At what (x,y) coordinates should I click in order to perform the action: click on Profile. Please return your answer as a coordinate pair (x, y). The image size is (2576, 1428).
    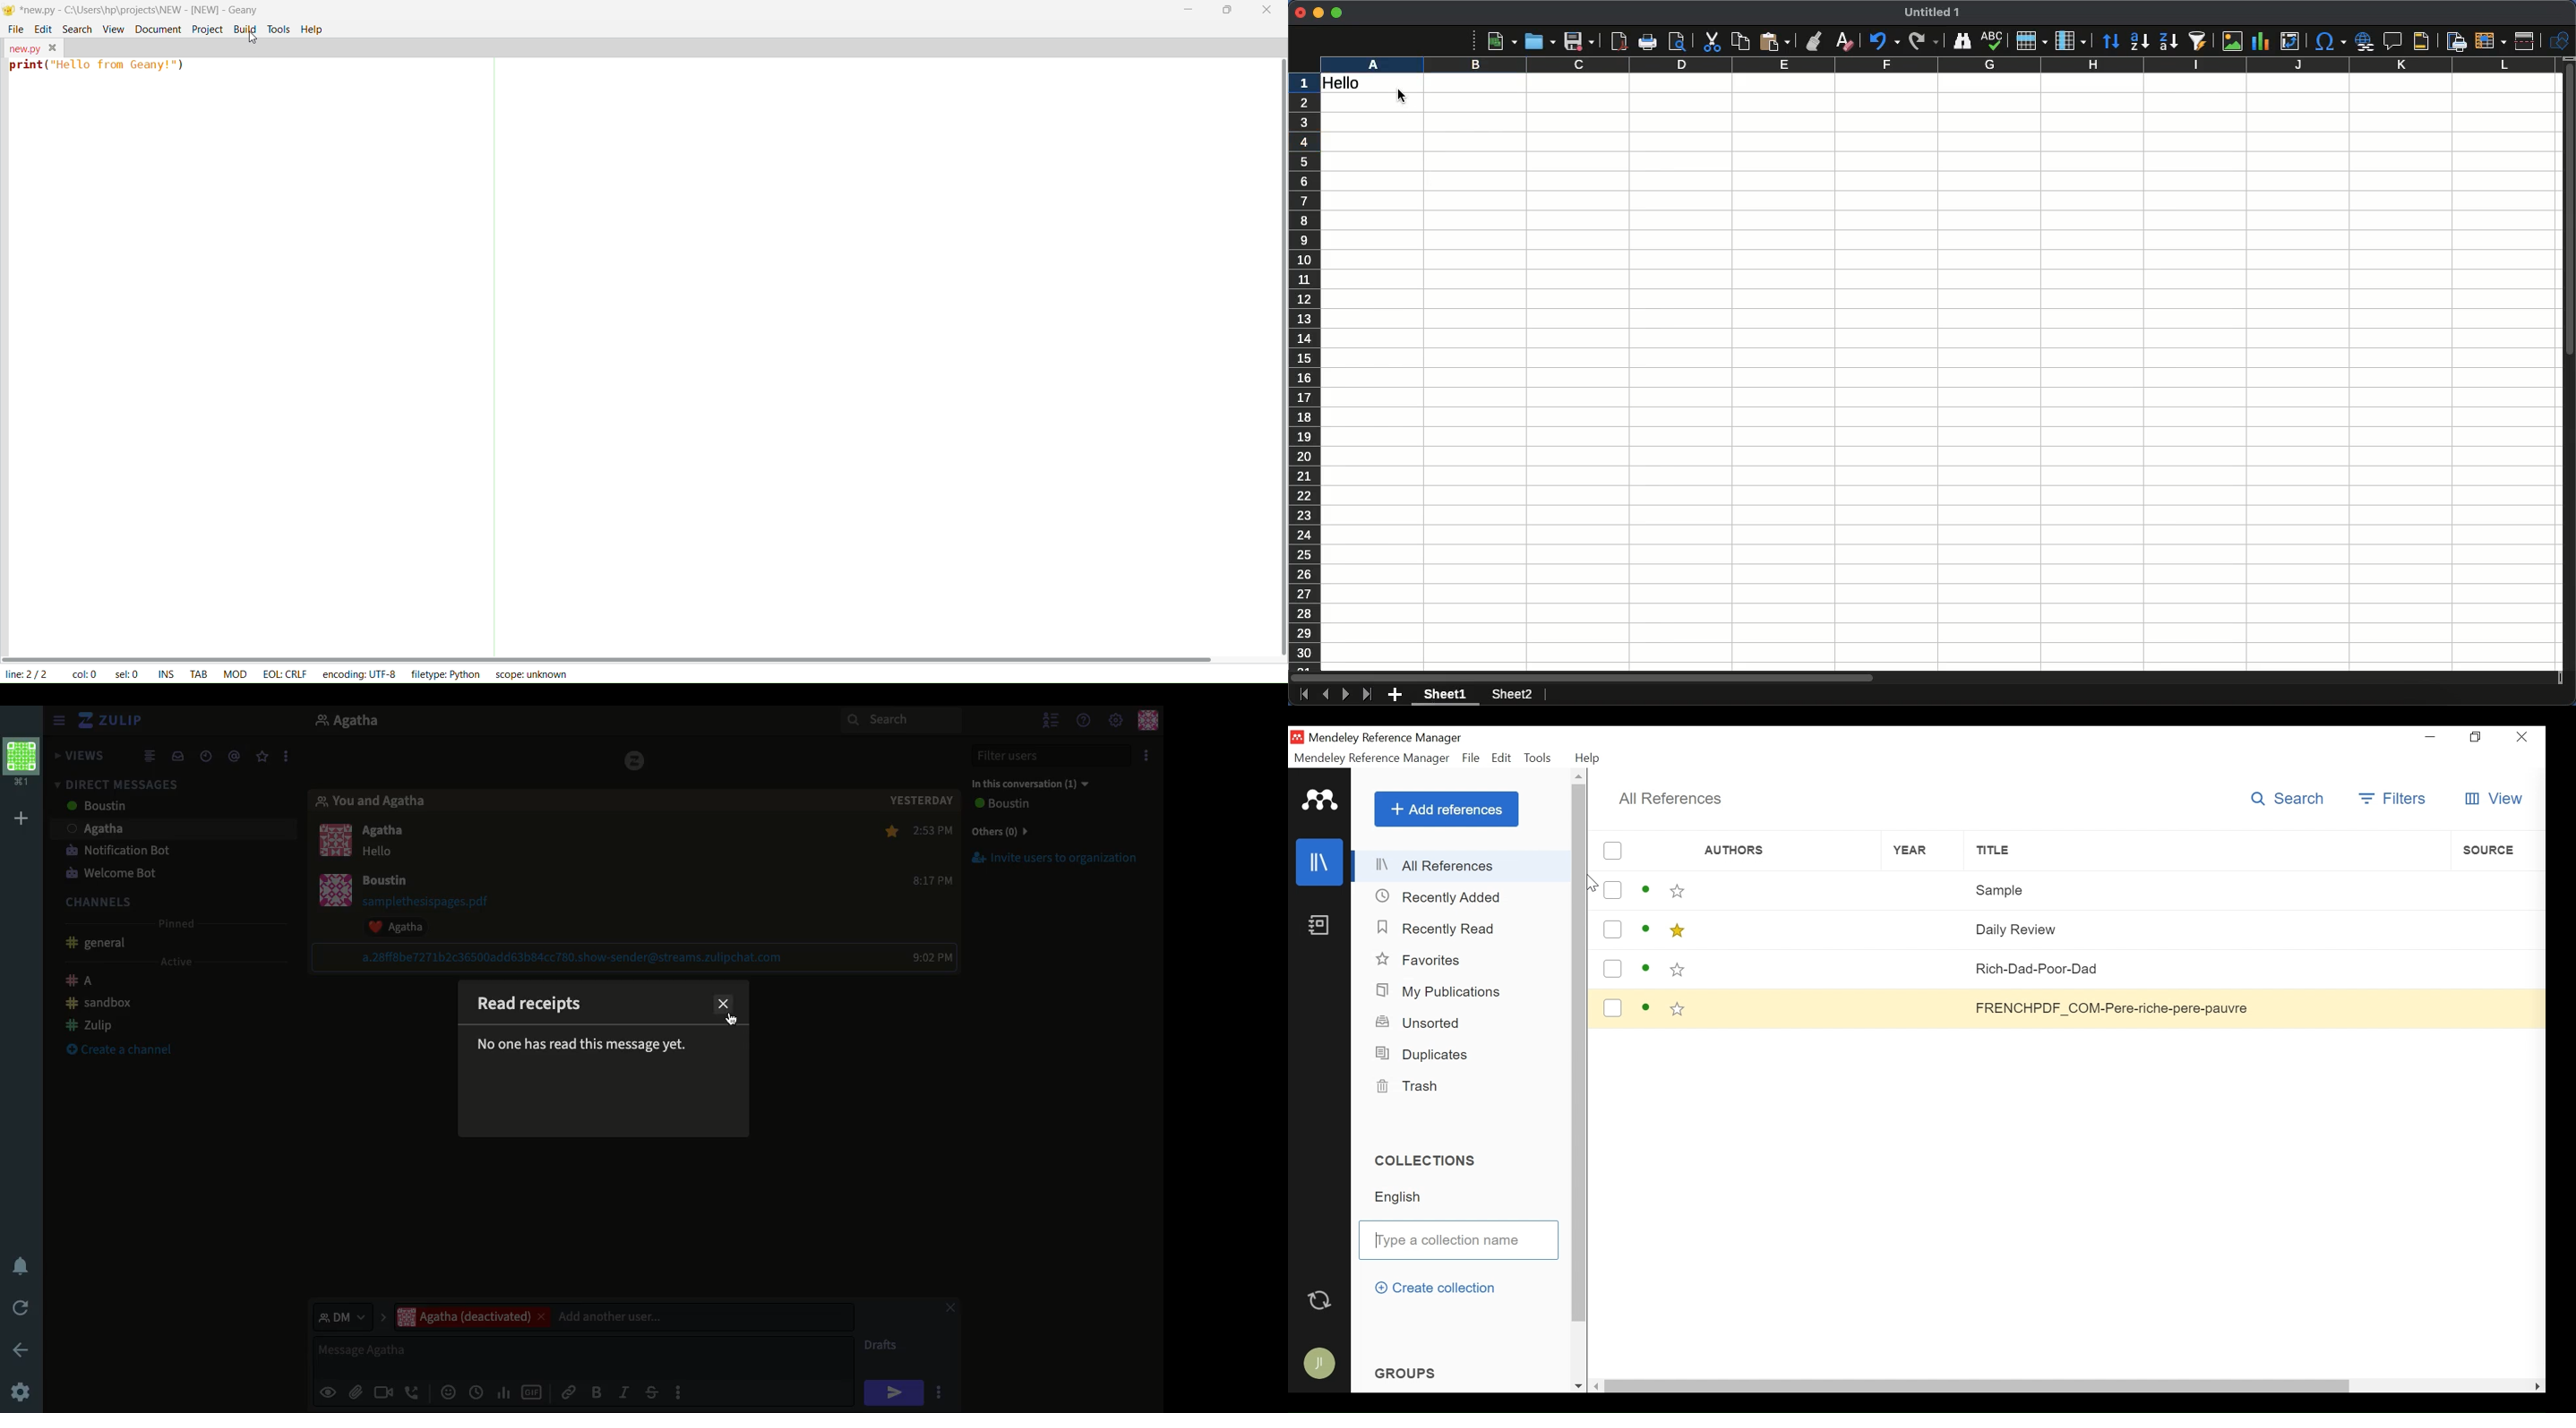
    Looking at the image, I should click on (1150, 719).